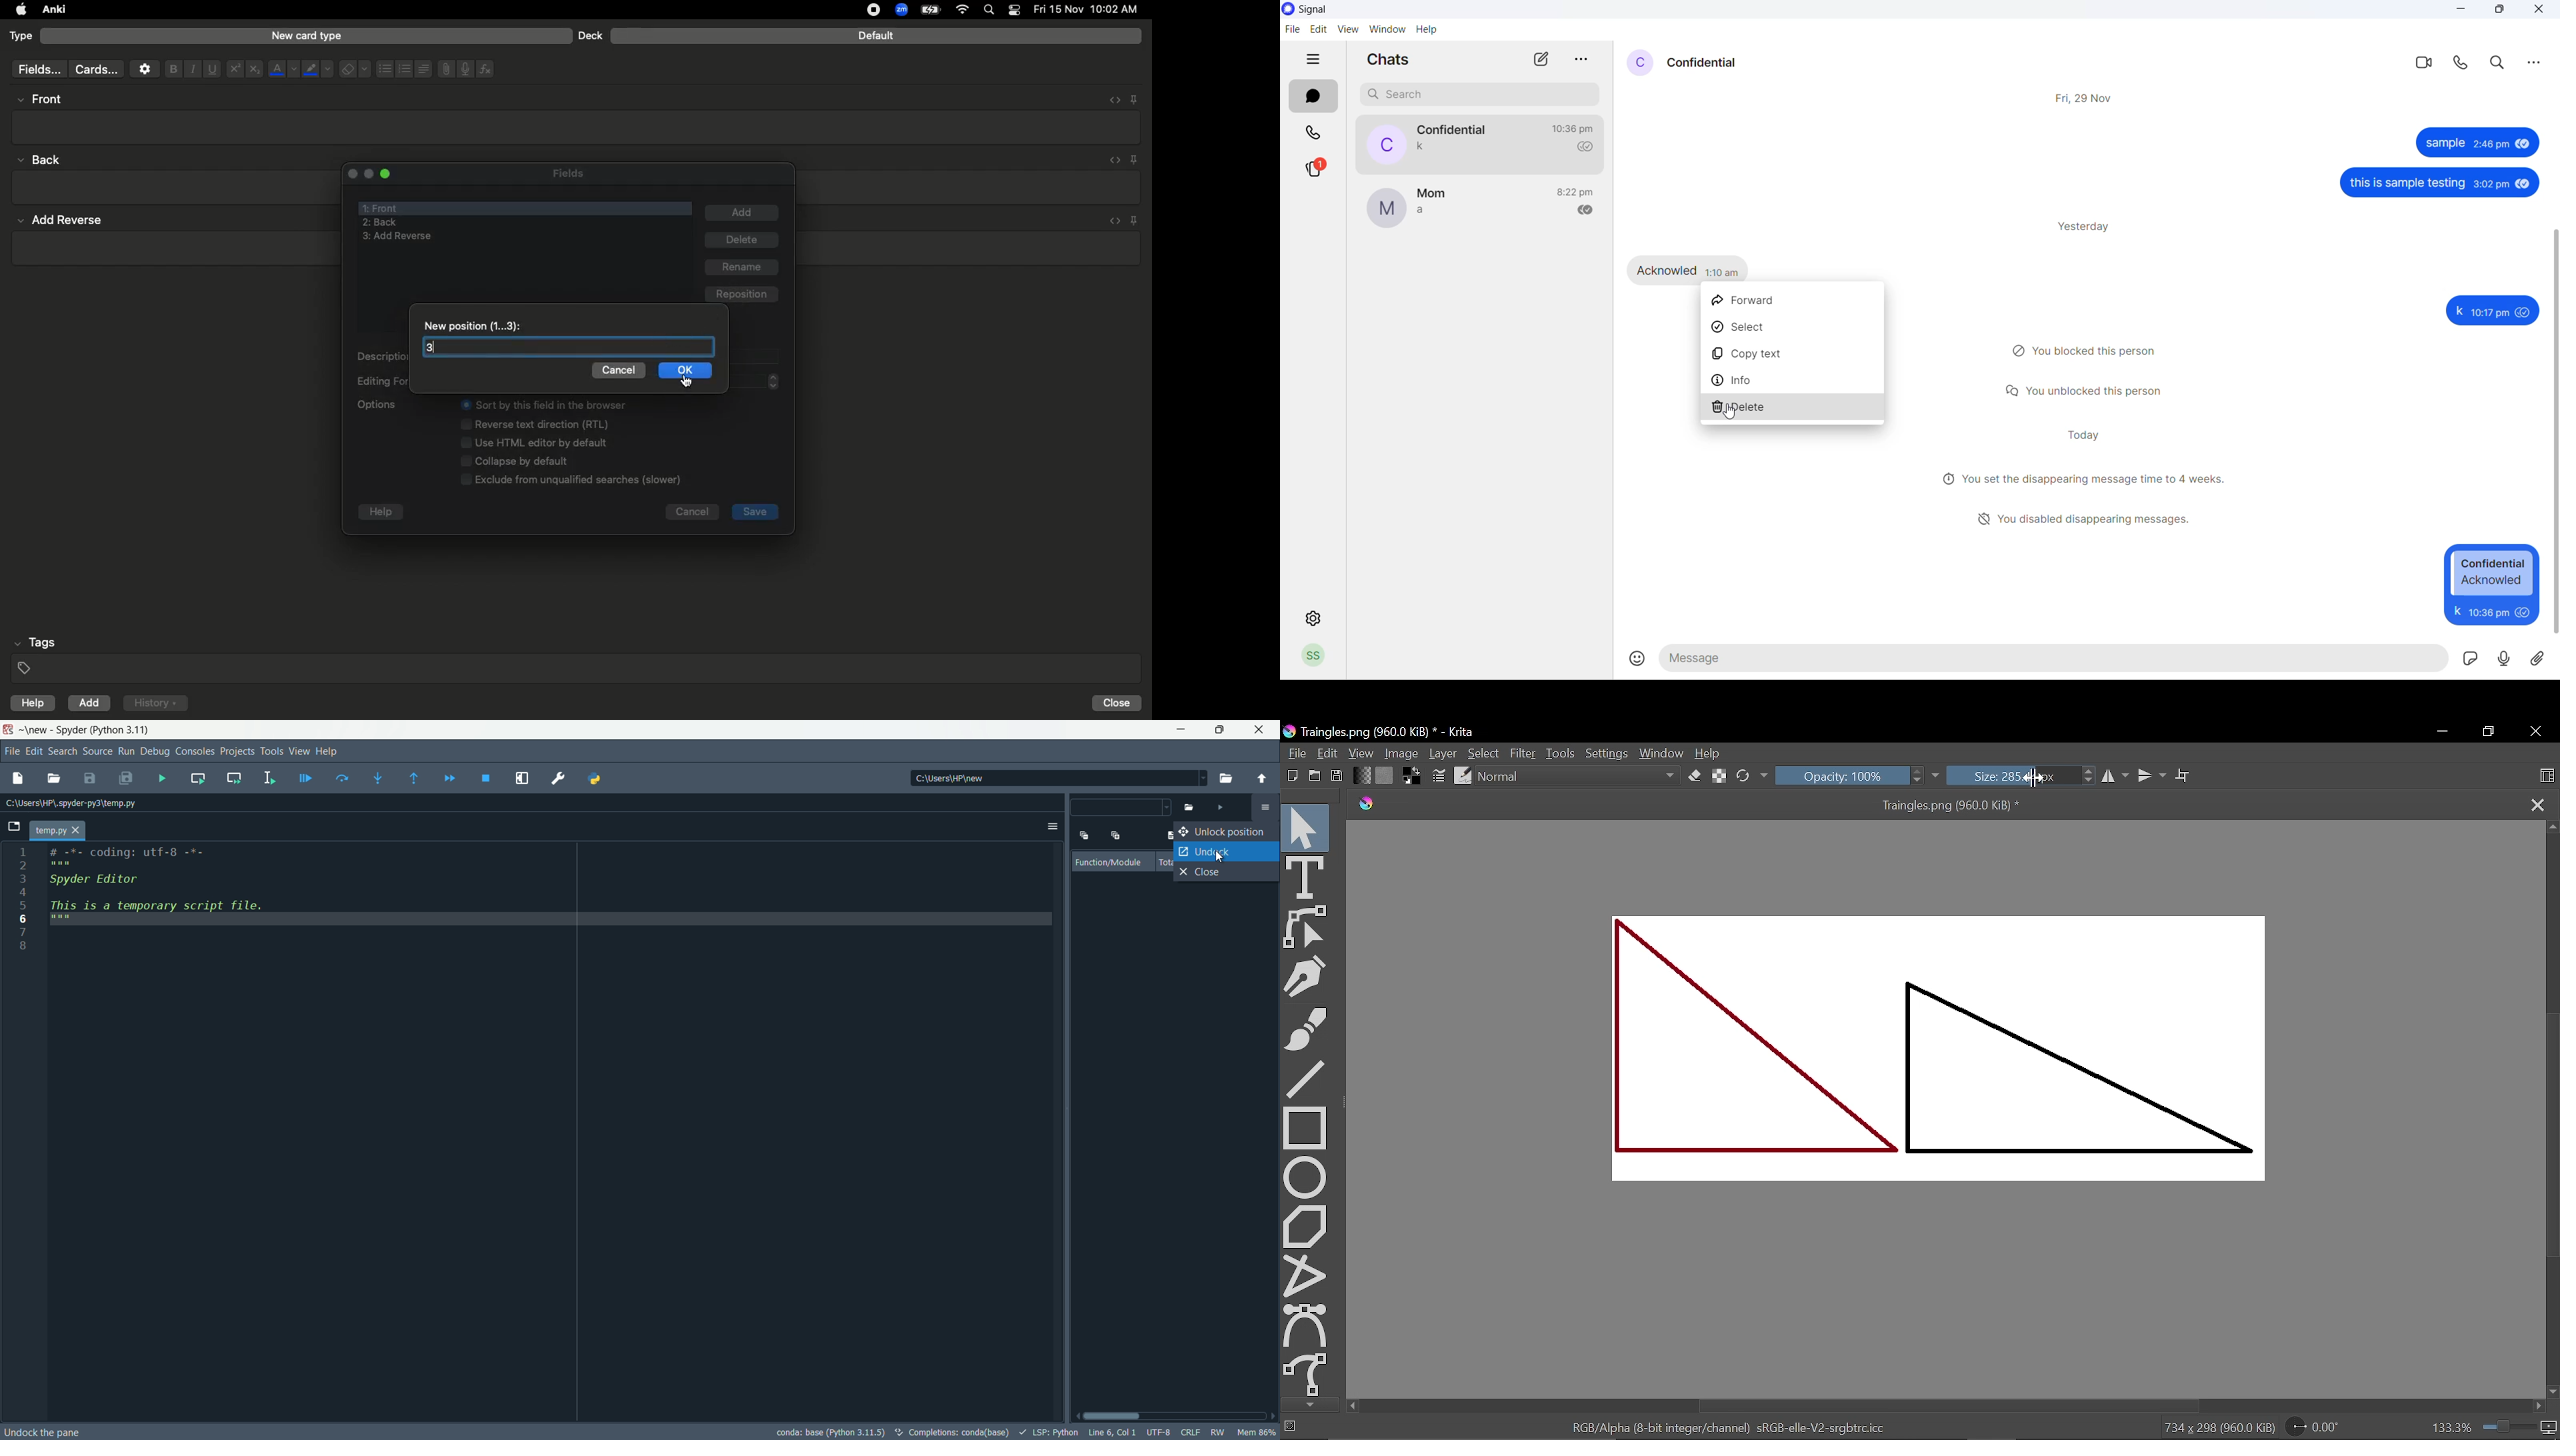  Describe the element at coordinates (1325, 10) in the screenshot. I see `application logo and name` at that location.